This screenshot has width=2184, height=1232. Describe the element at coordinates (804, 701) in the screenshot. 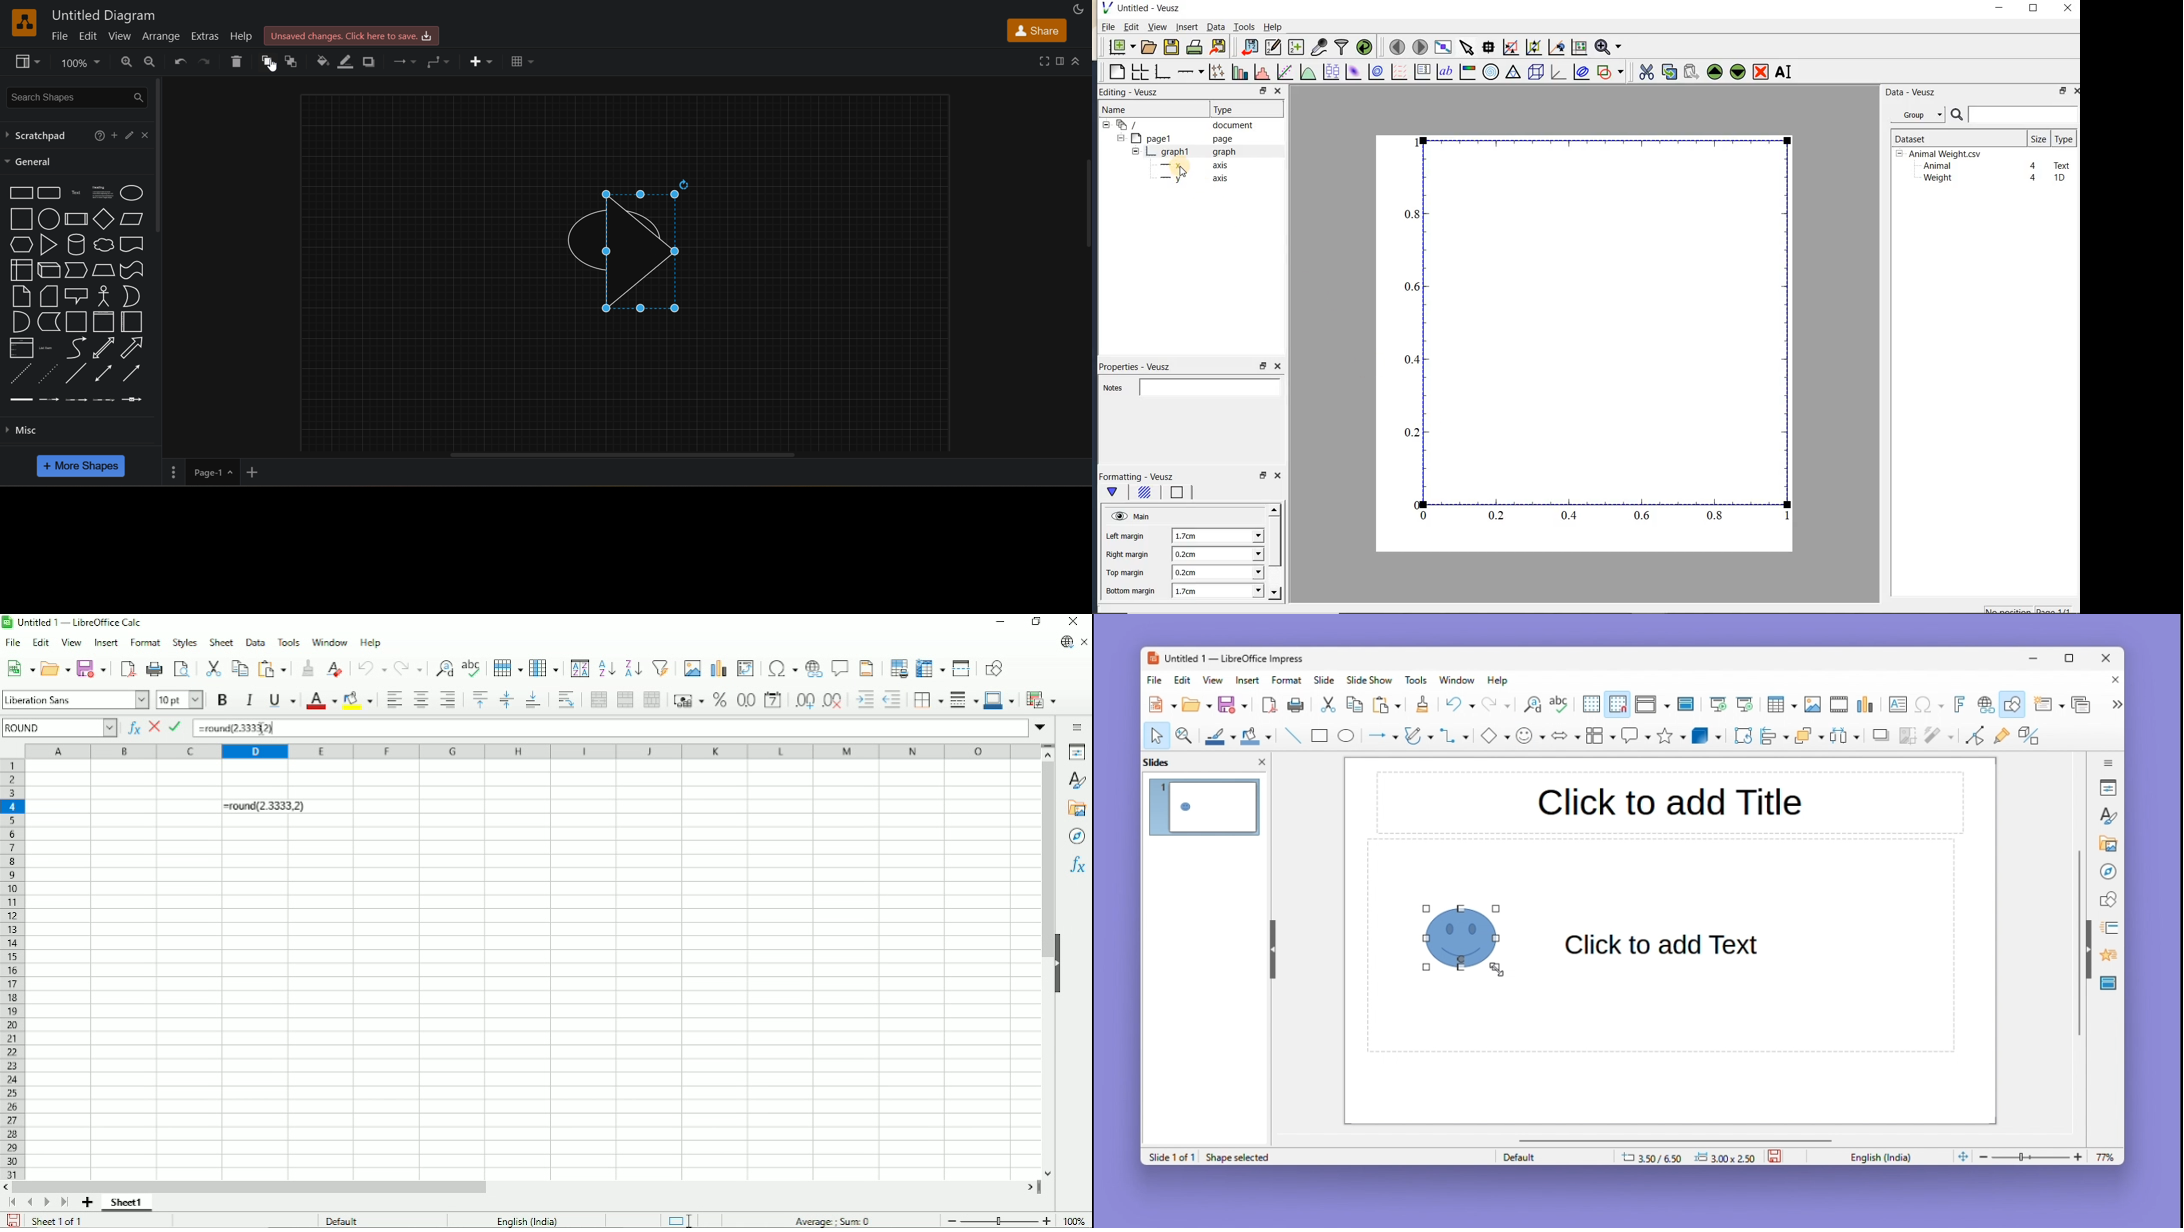

I see `Add decimal place` at that location.